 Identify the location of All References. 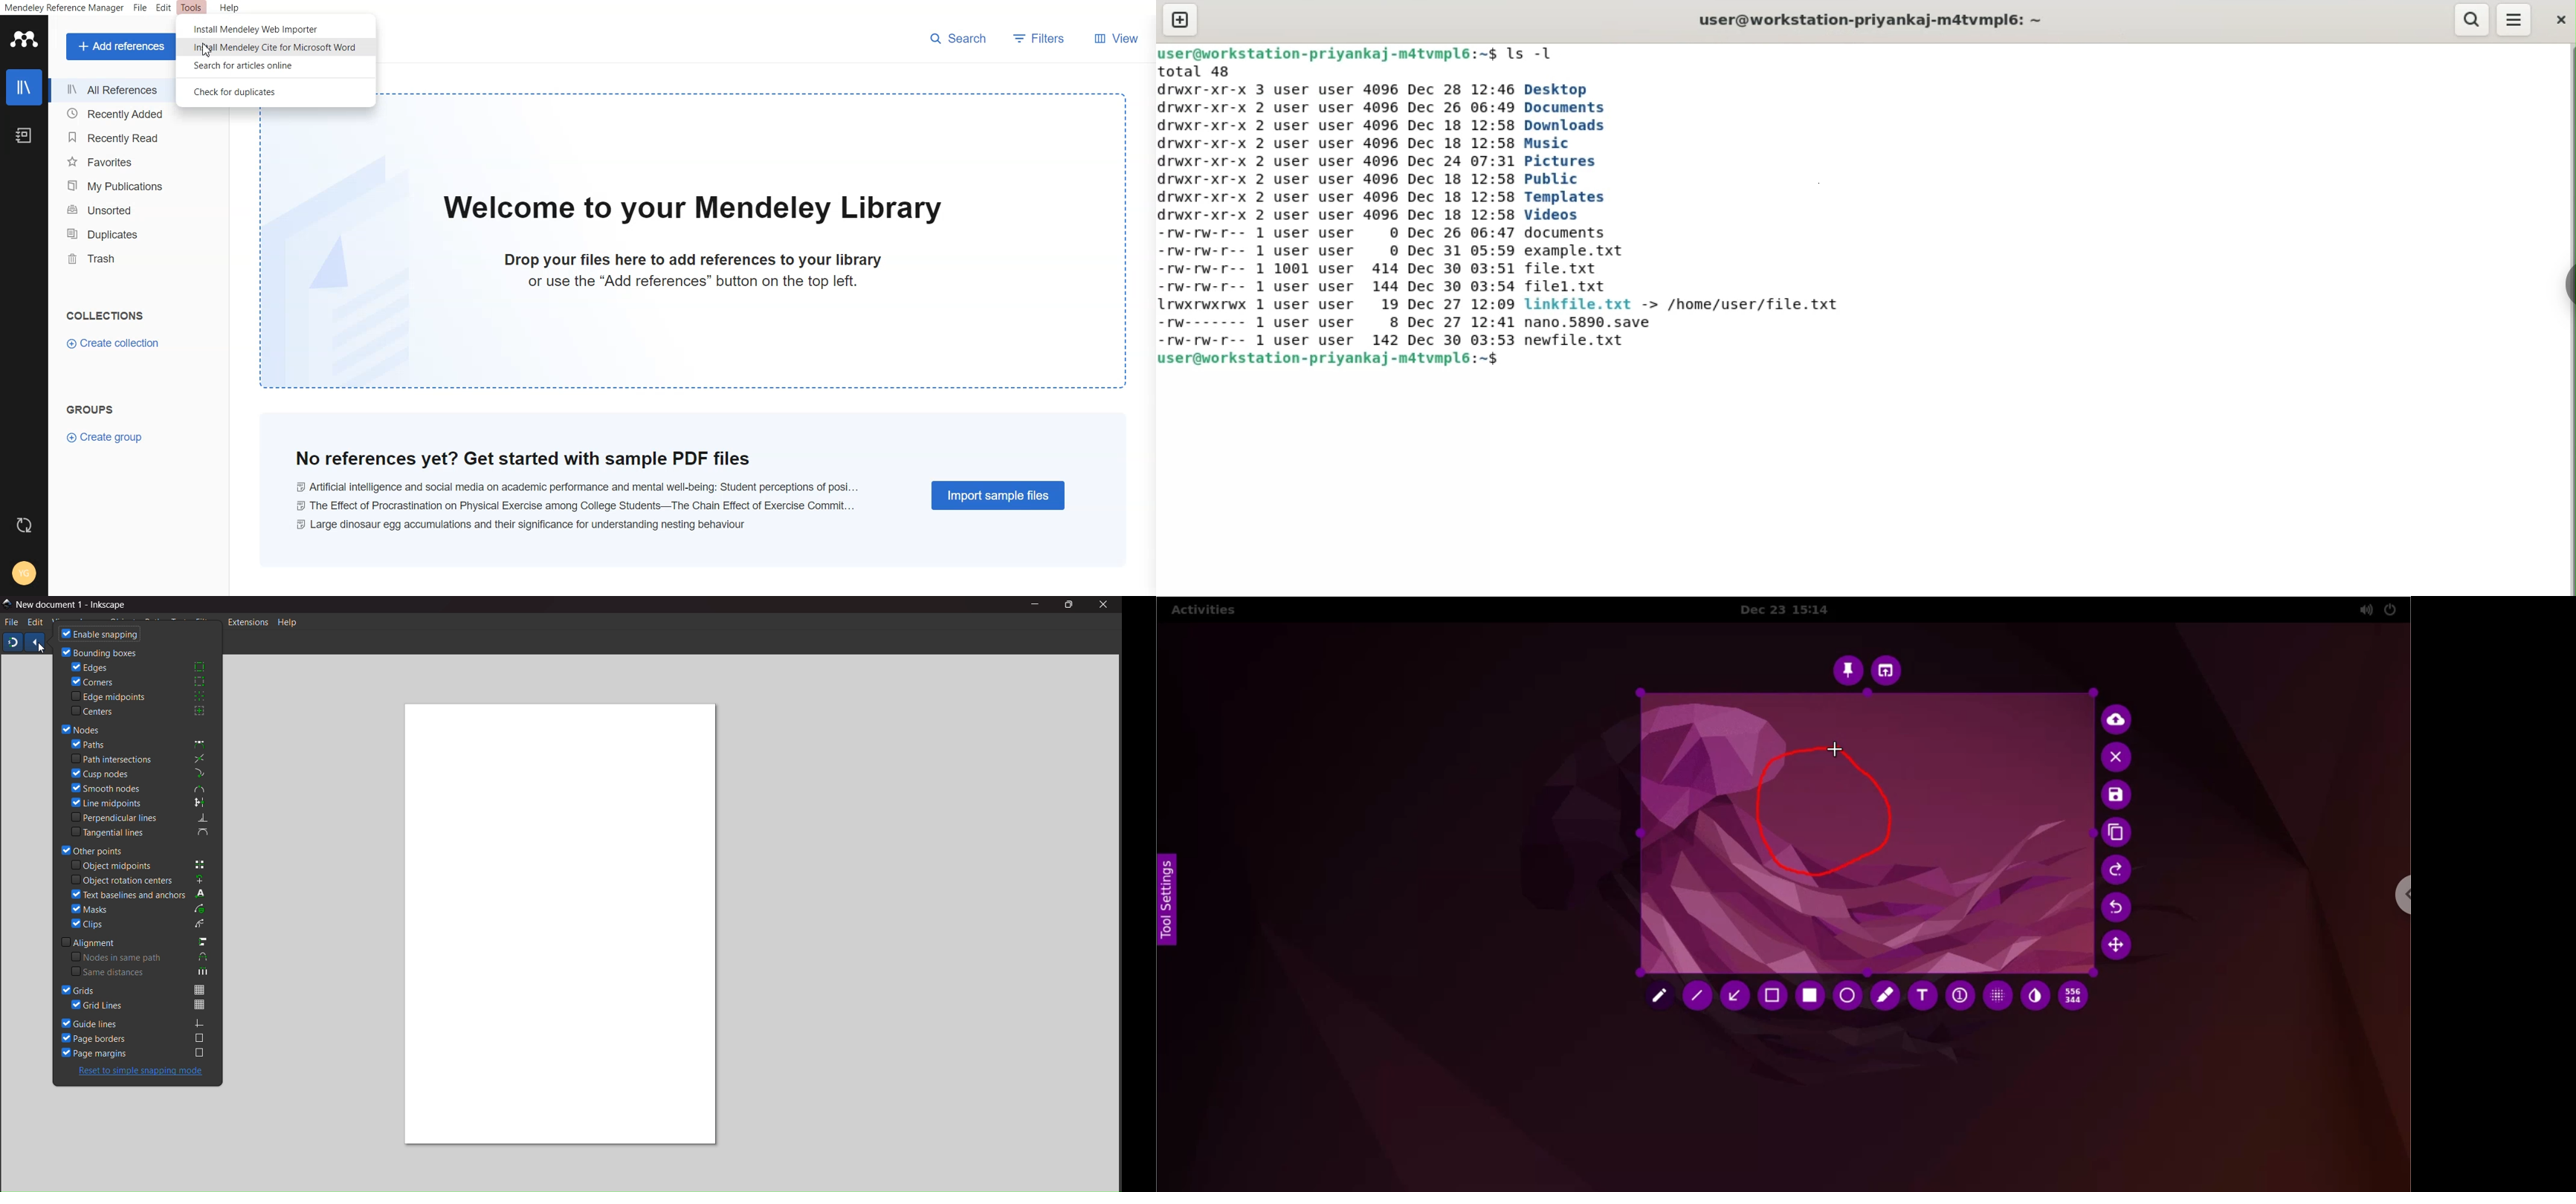
(114, 91).